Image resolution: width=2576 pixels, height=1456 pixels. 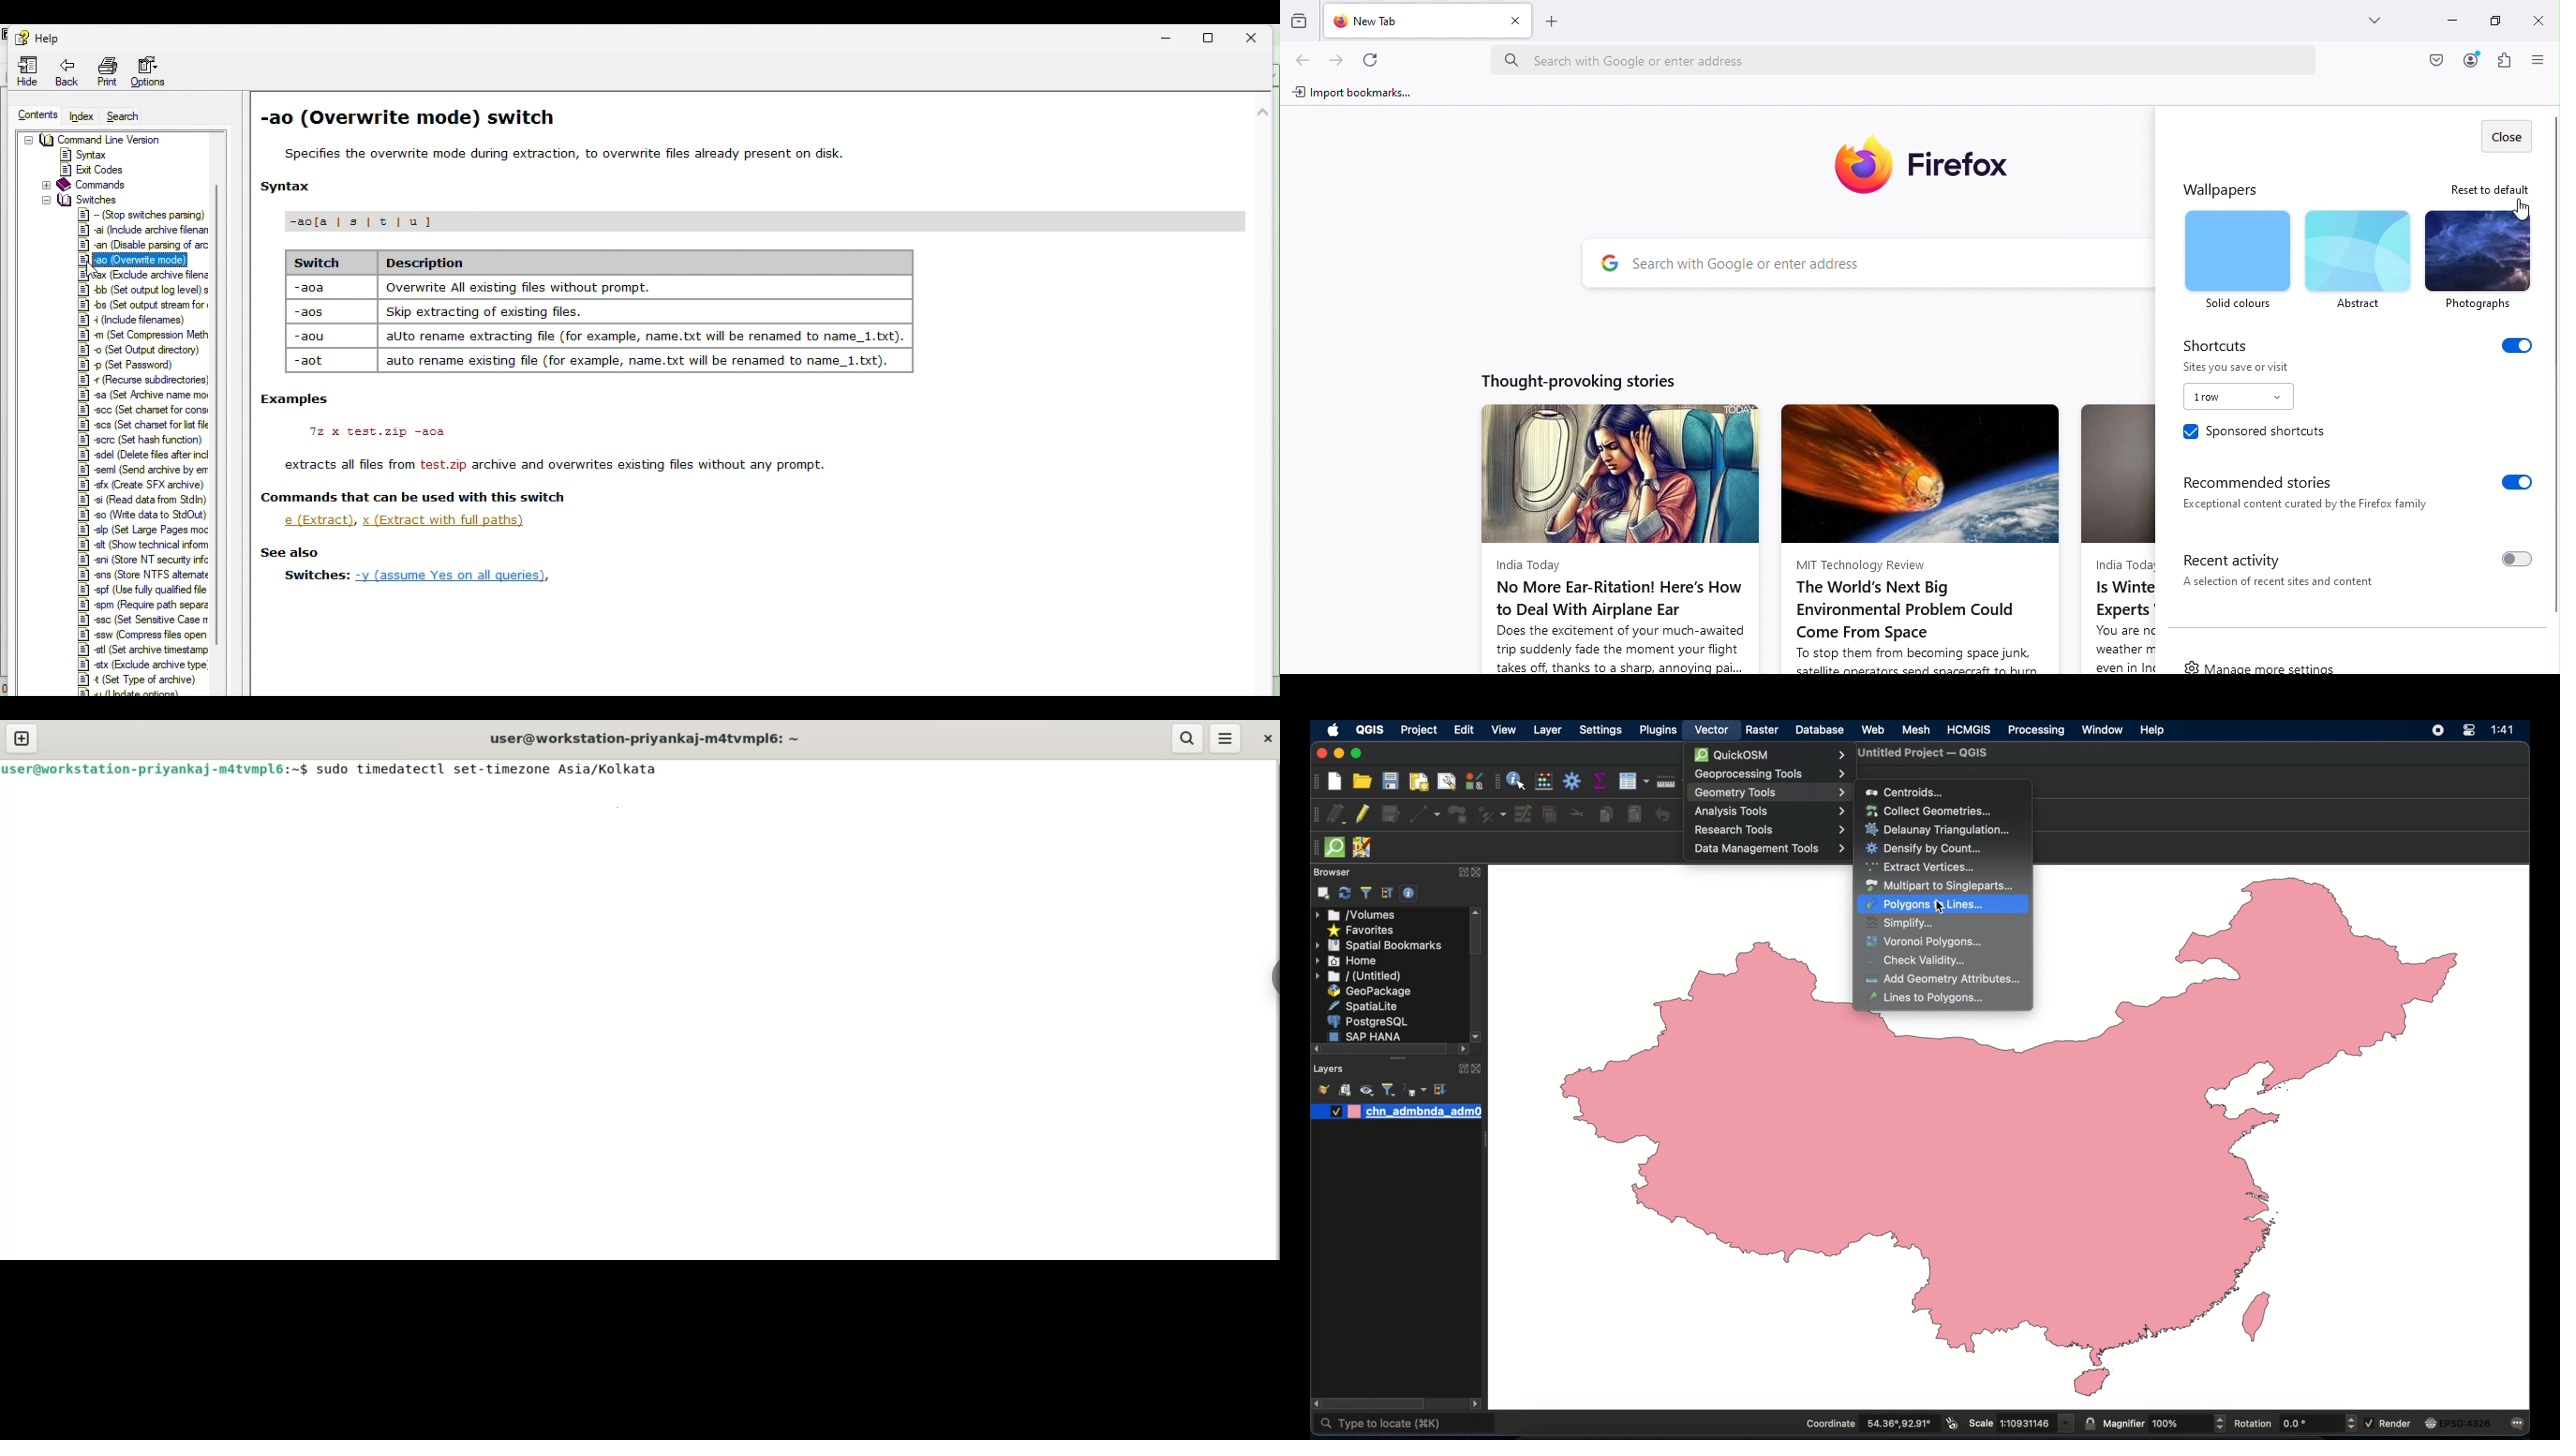 I want to click on close, so click(x=1478, y=1069).